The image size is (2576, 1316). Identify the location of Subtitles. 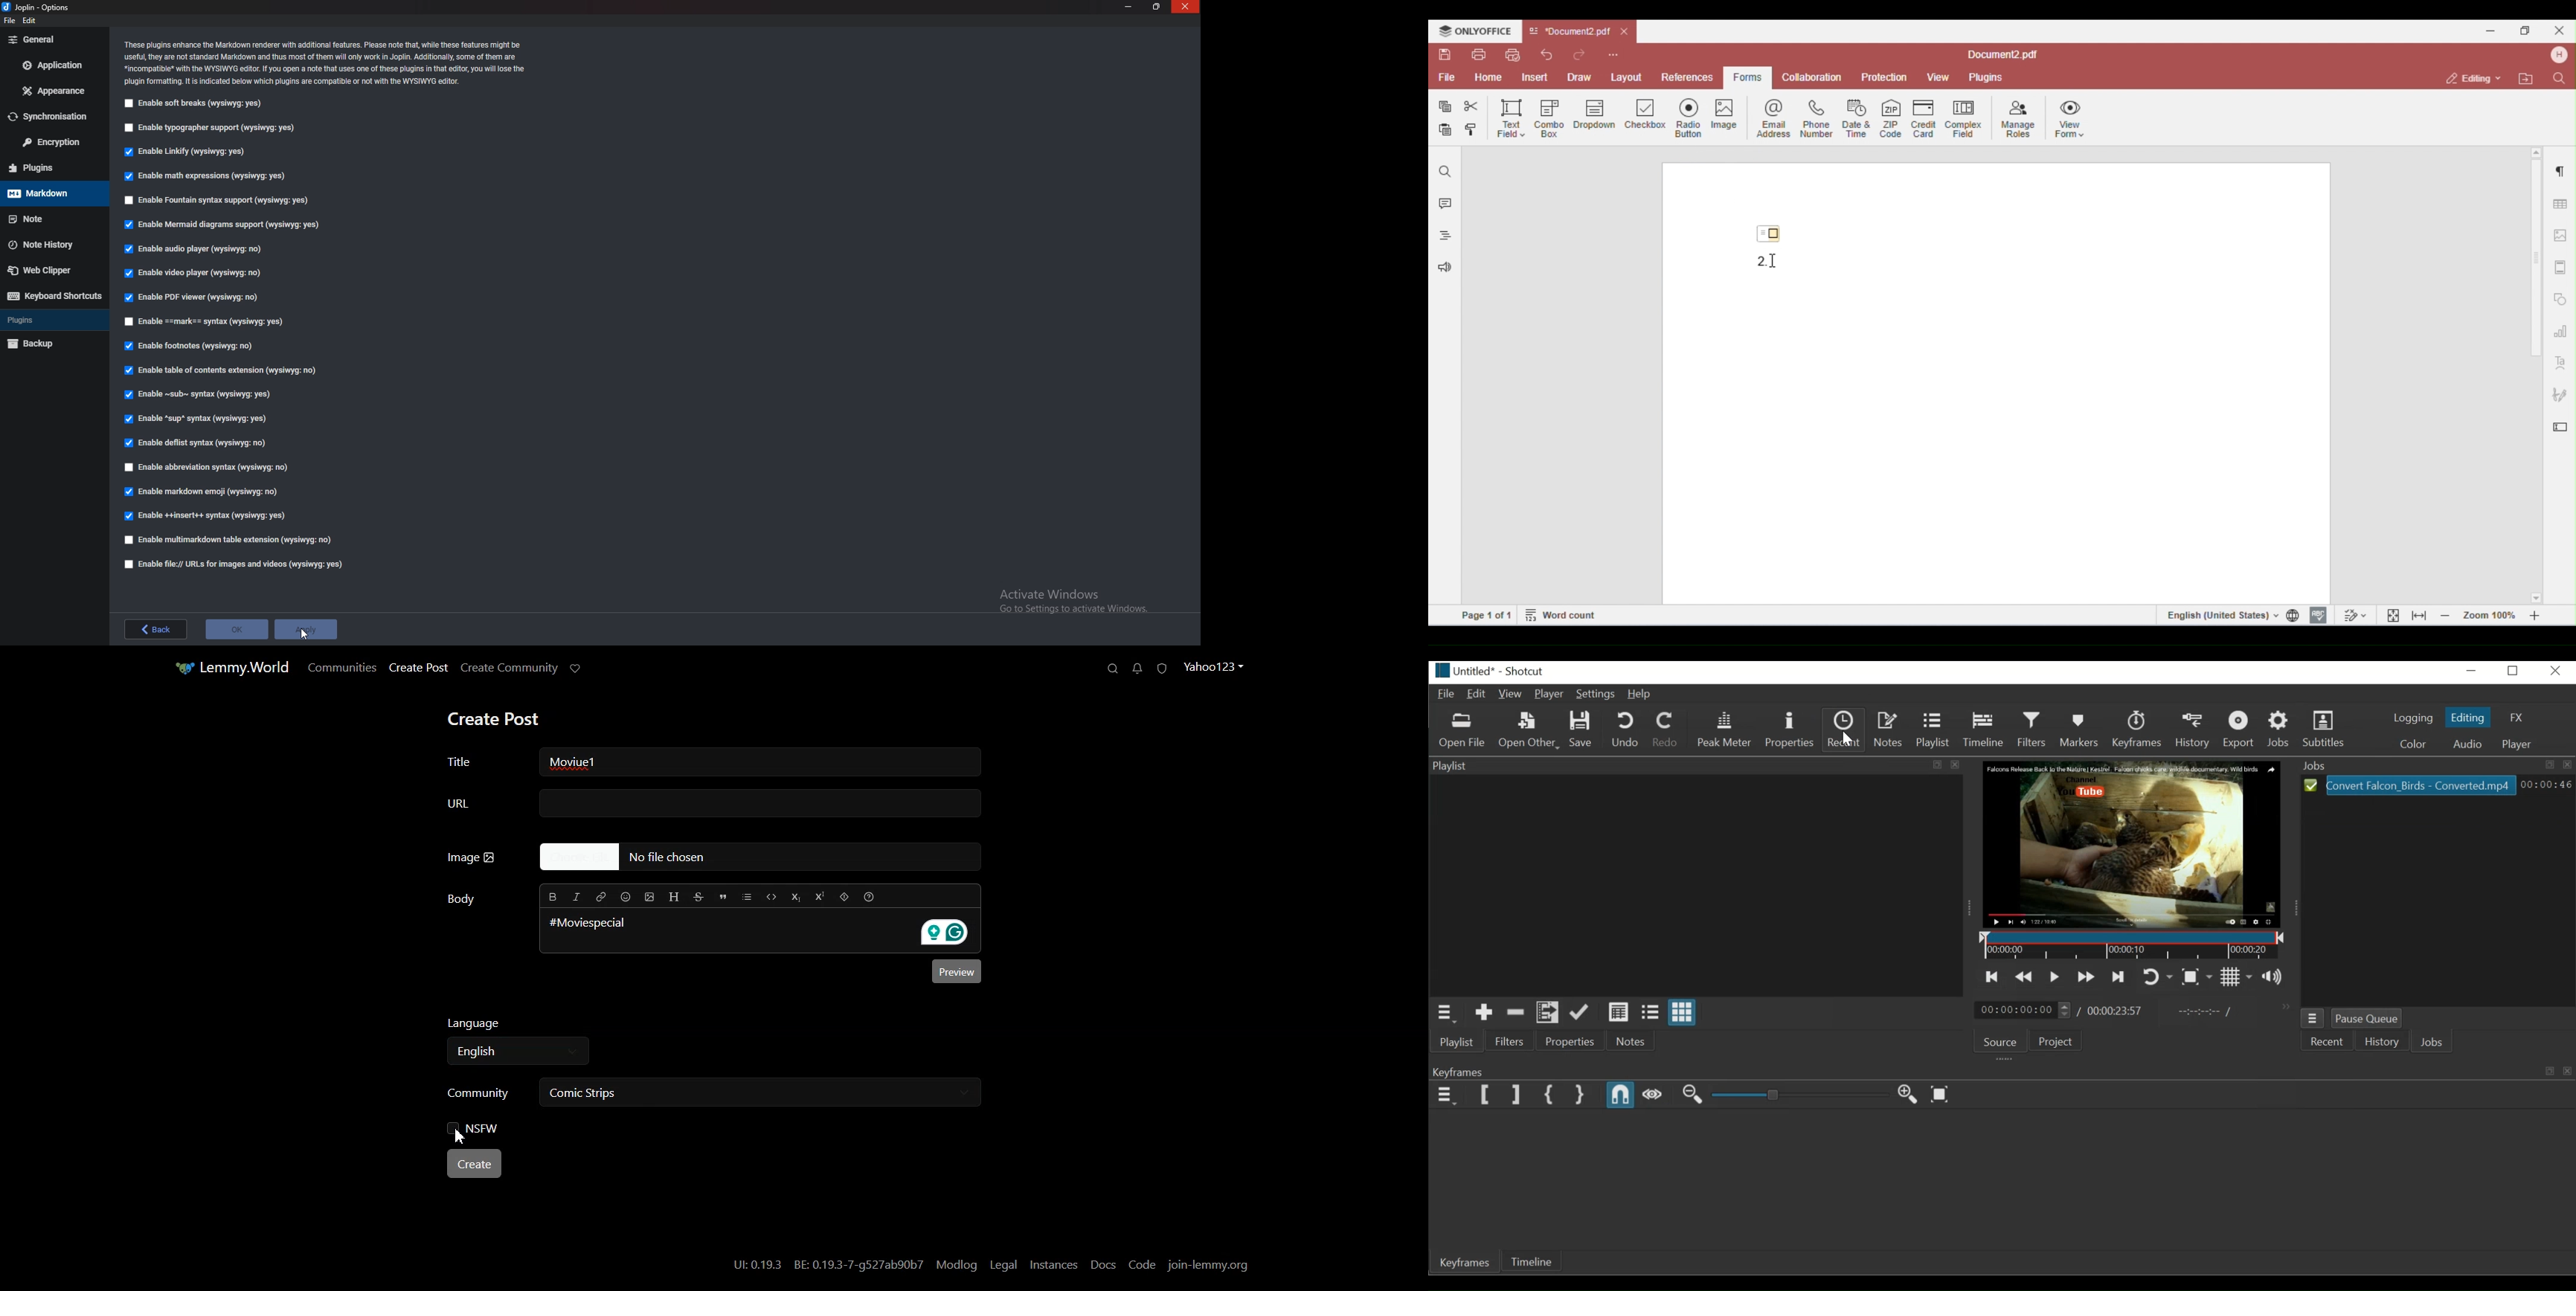
(2324, 729).